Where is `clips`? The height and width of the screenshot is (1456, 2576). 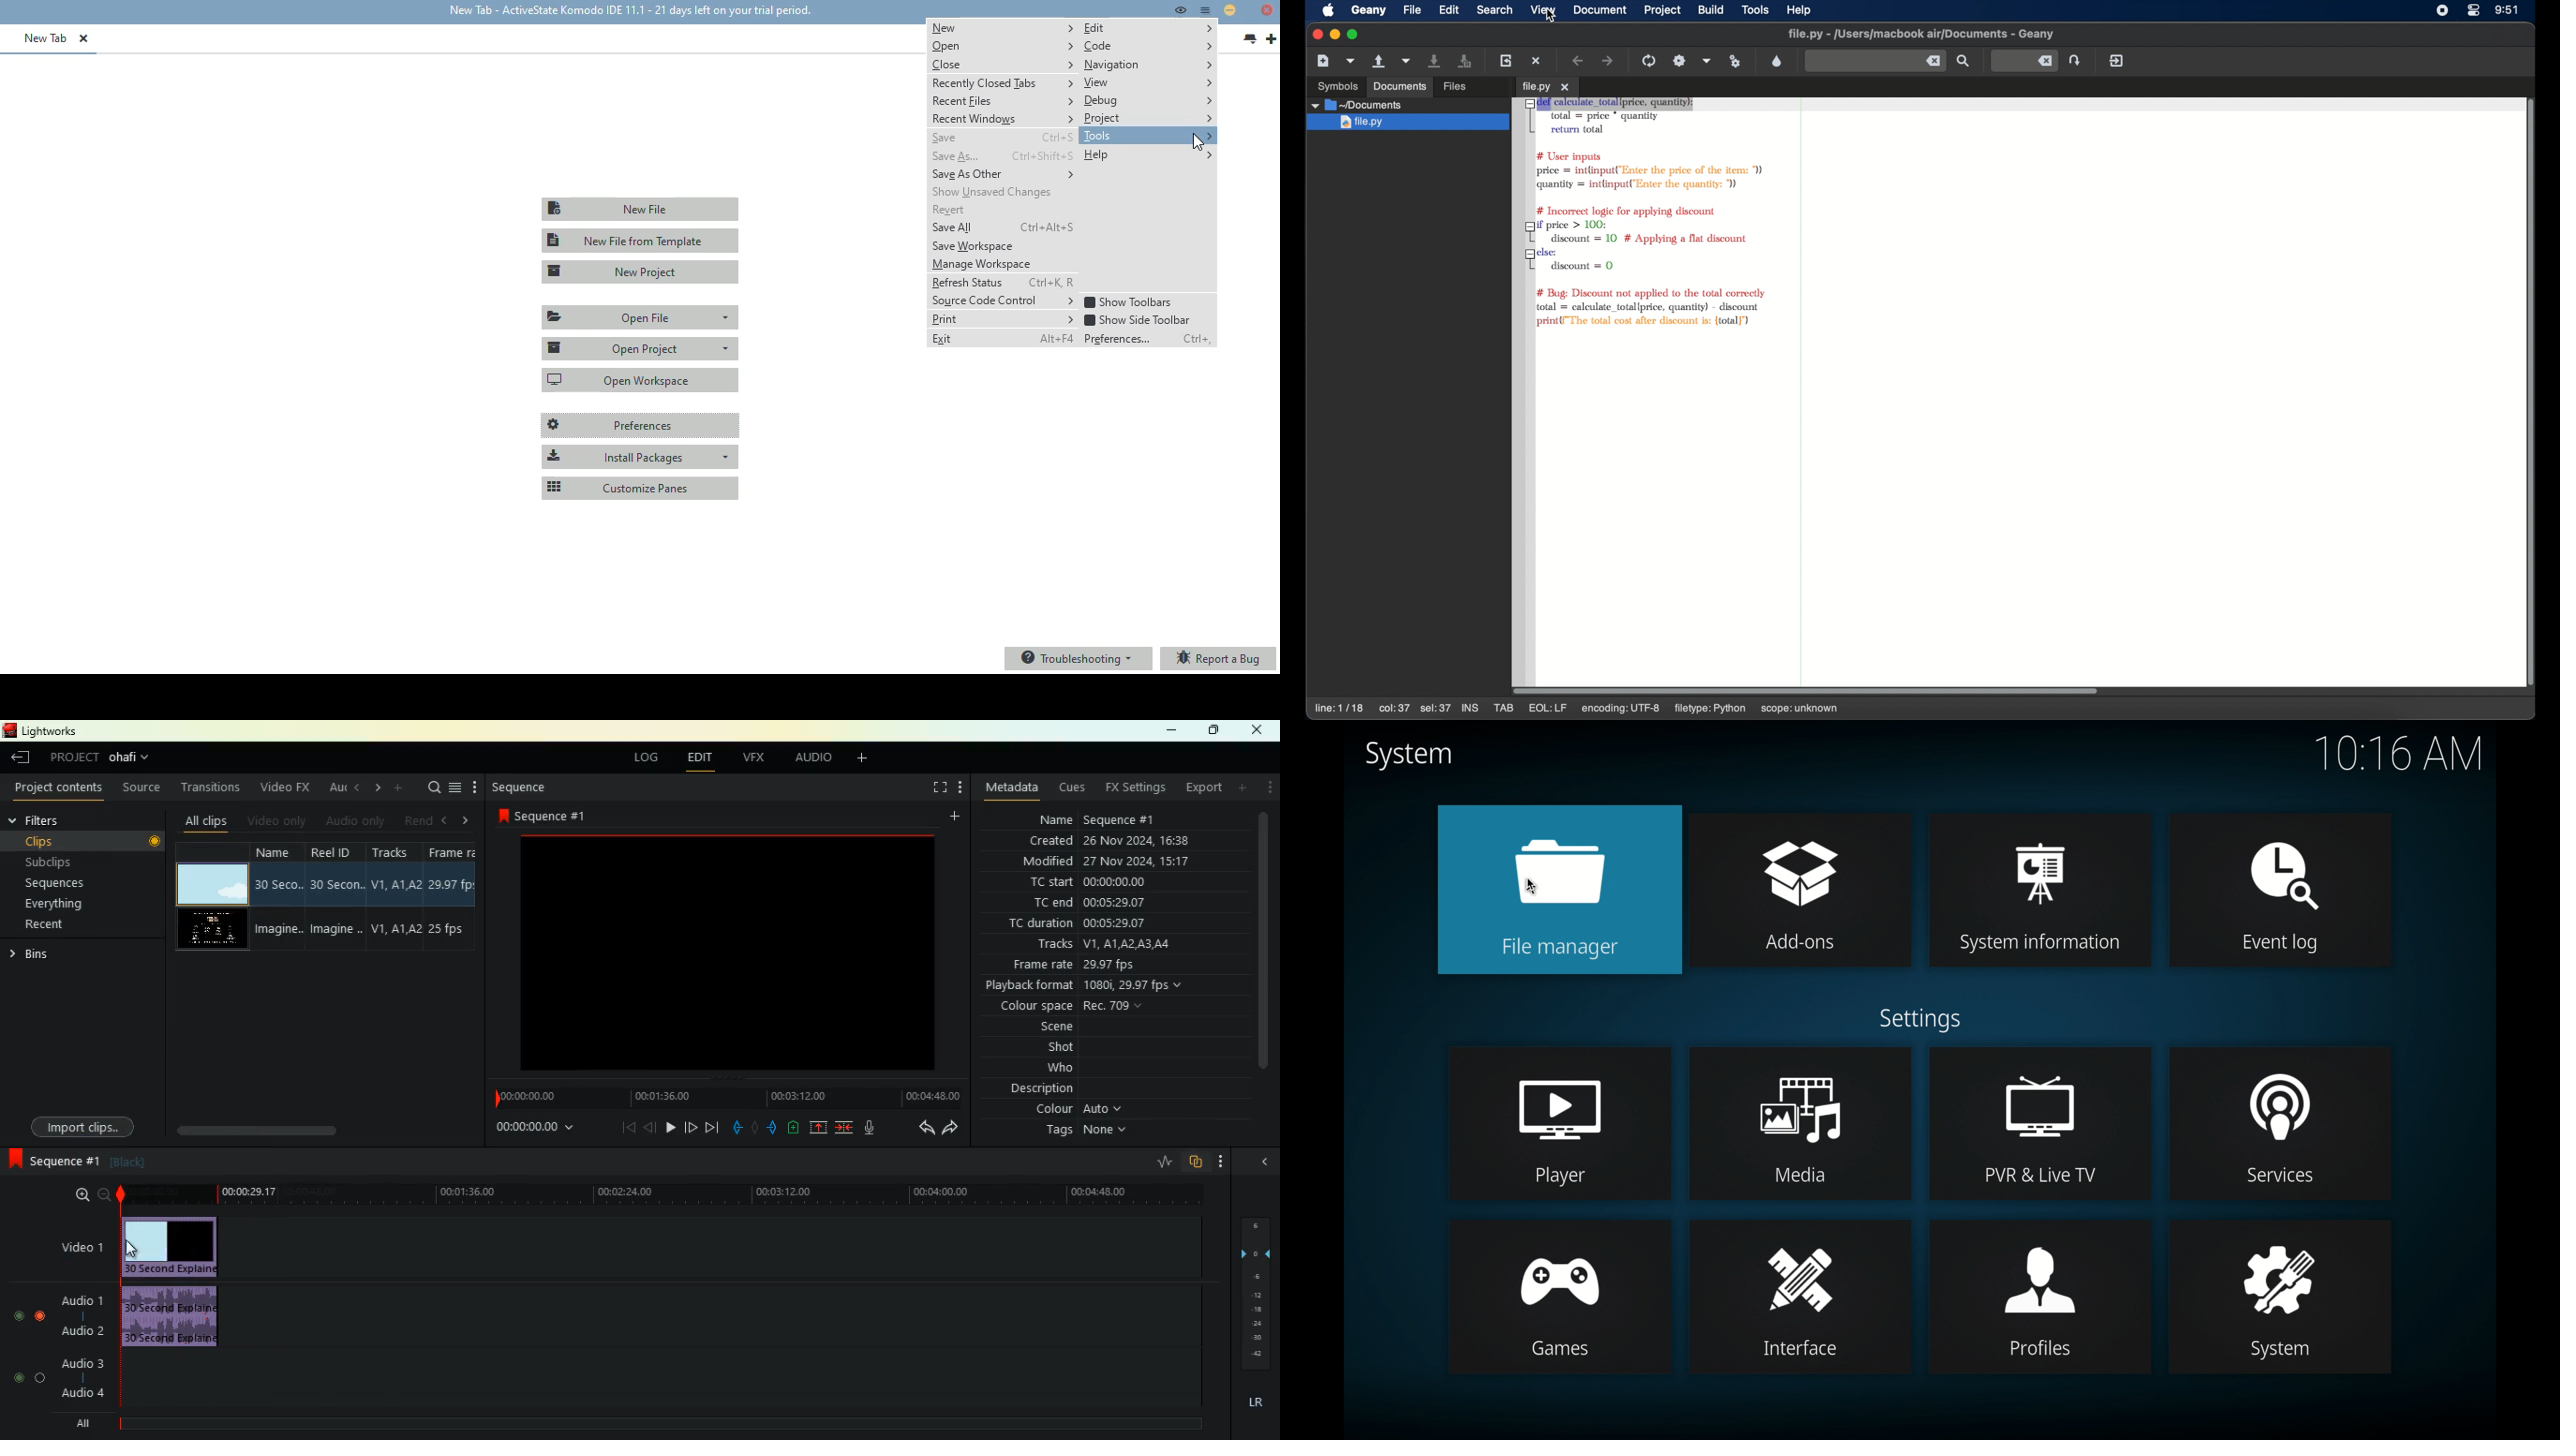
clips is located at coordinates (63, 841).